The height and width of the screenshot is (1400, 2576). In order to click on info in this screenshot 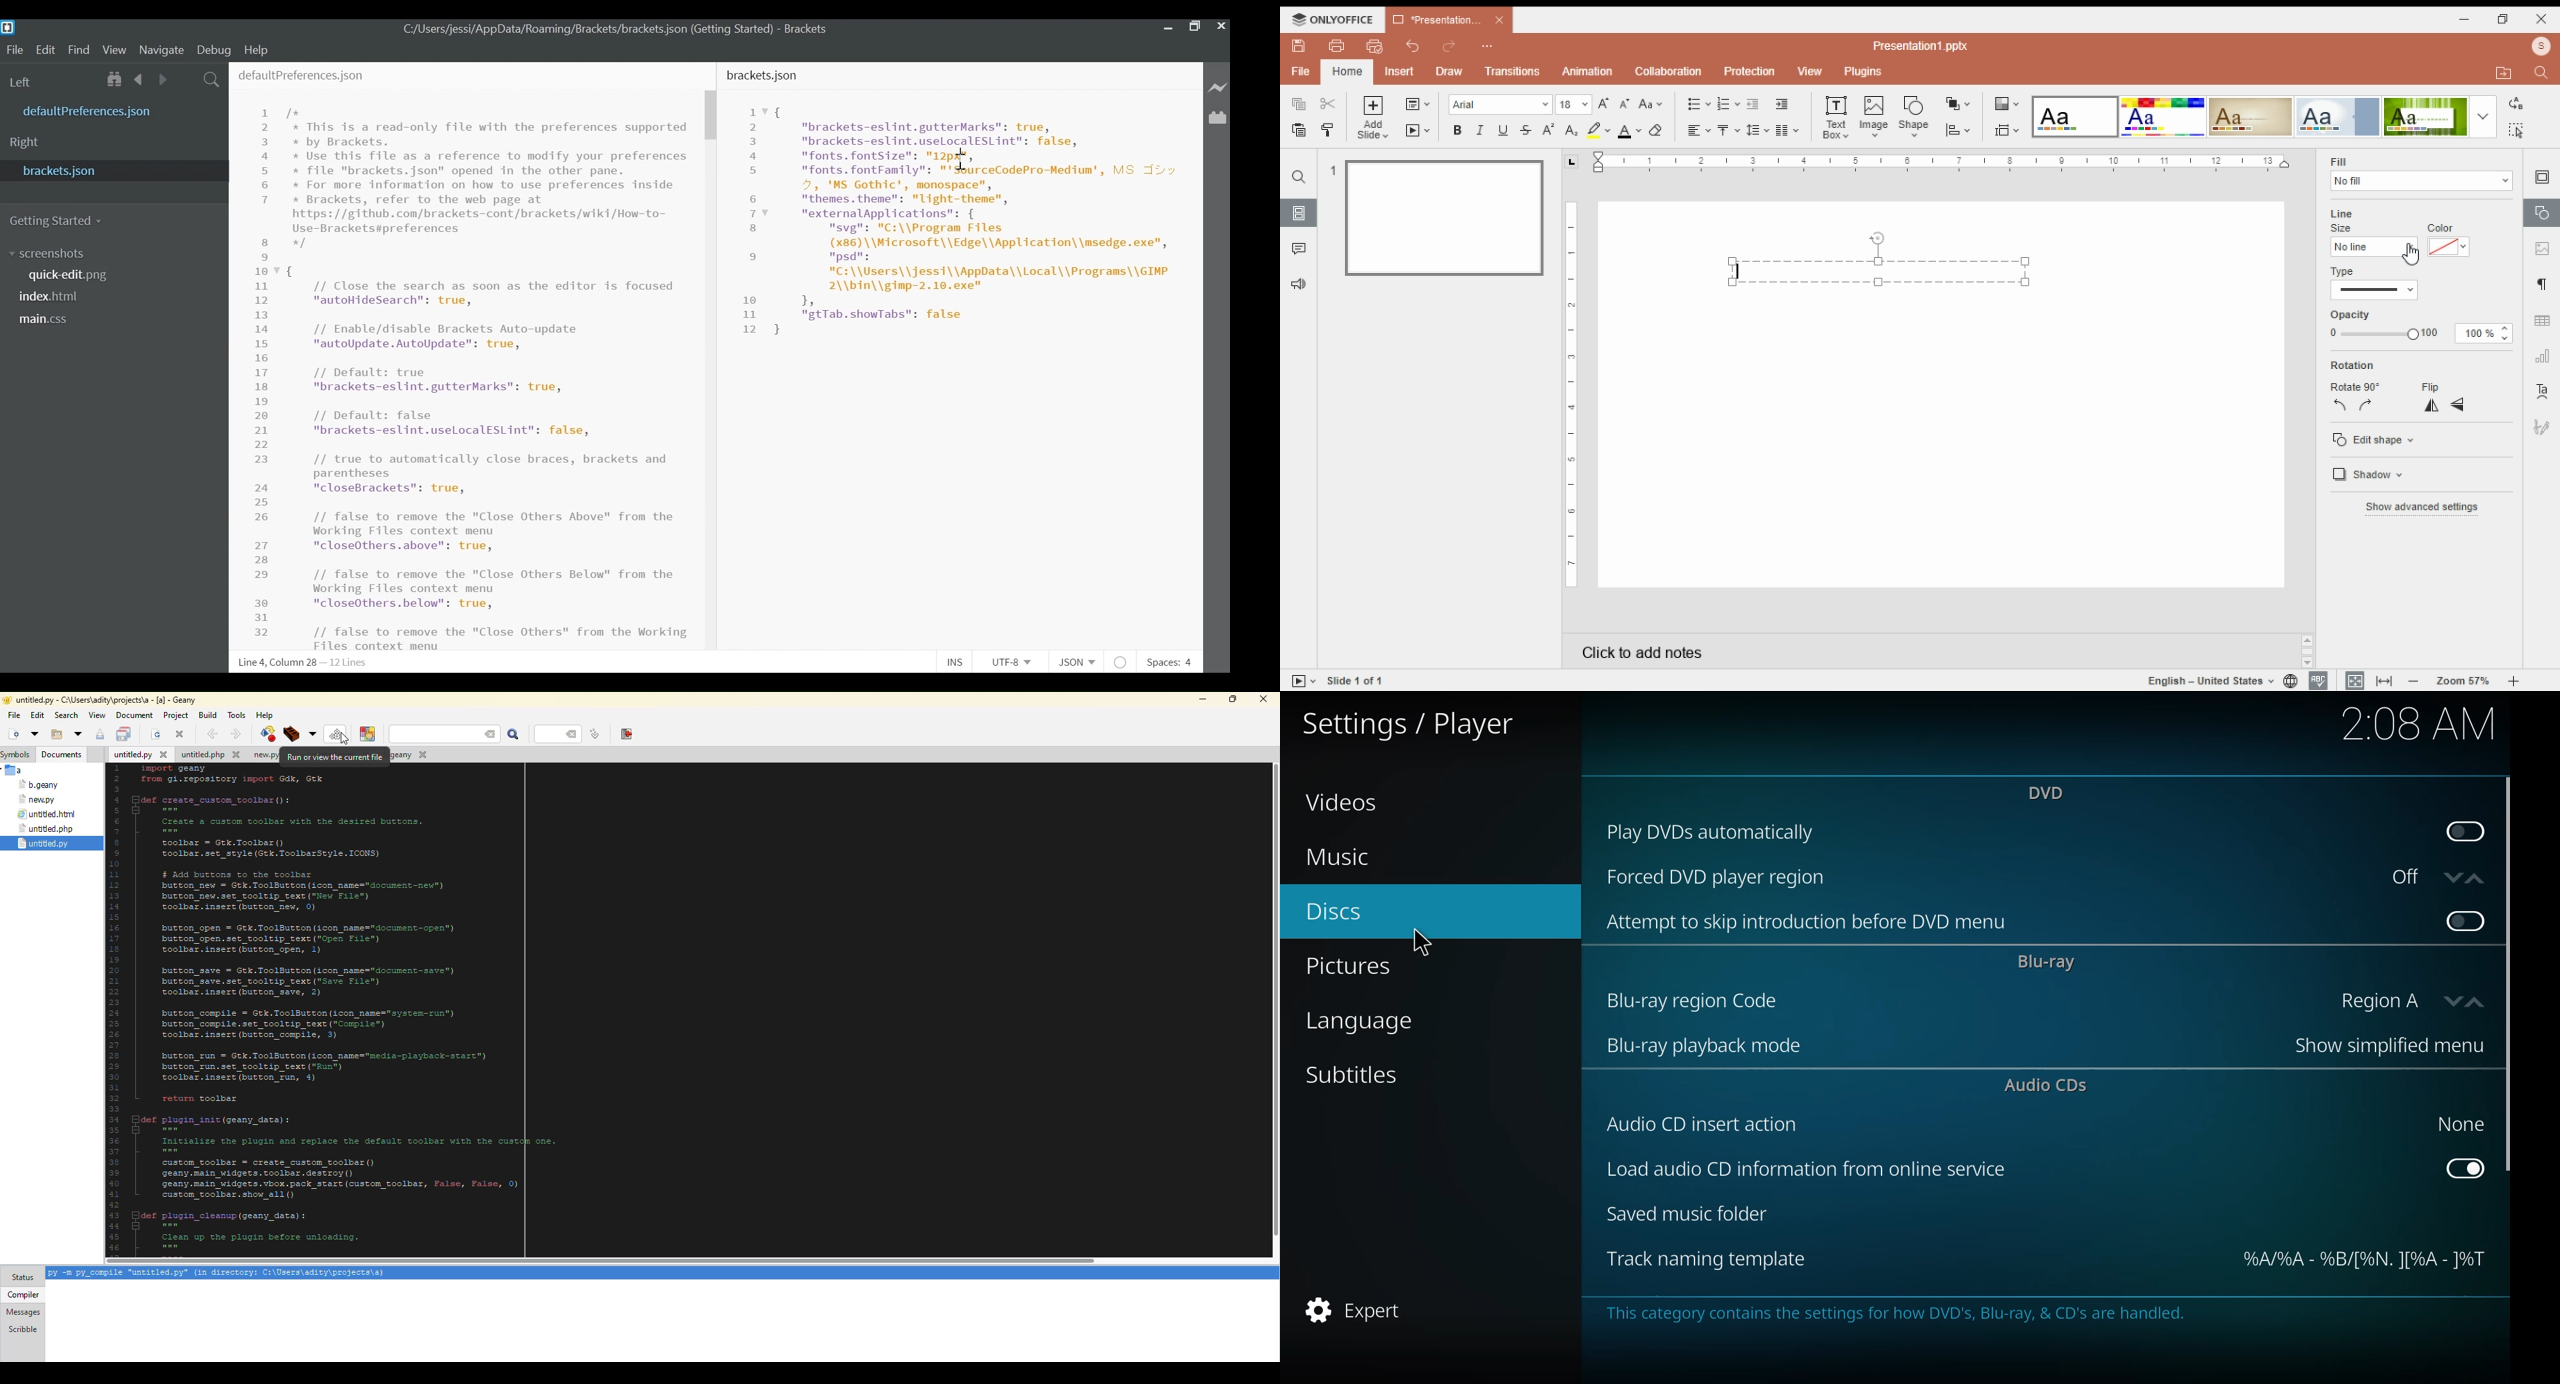, I will do `click(1897, 1314)`.